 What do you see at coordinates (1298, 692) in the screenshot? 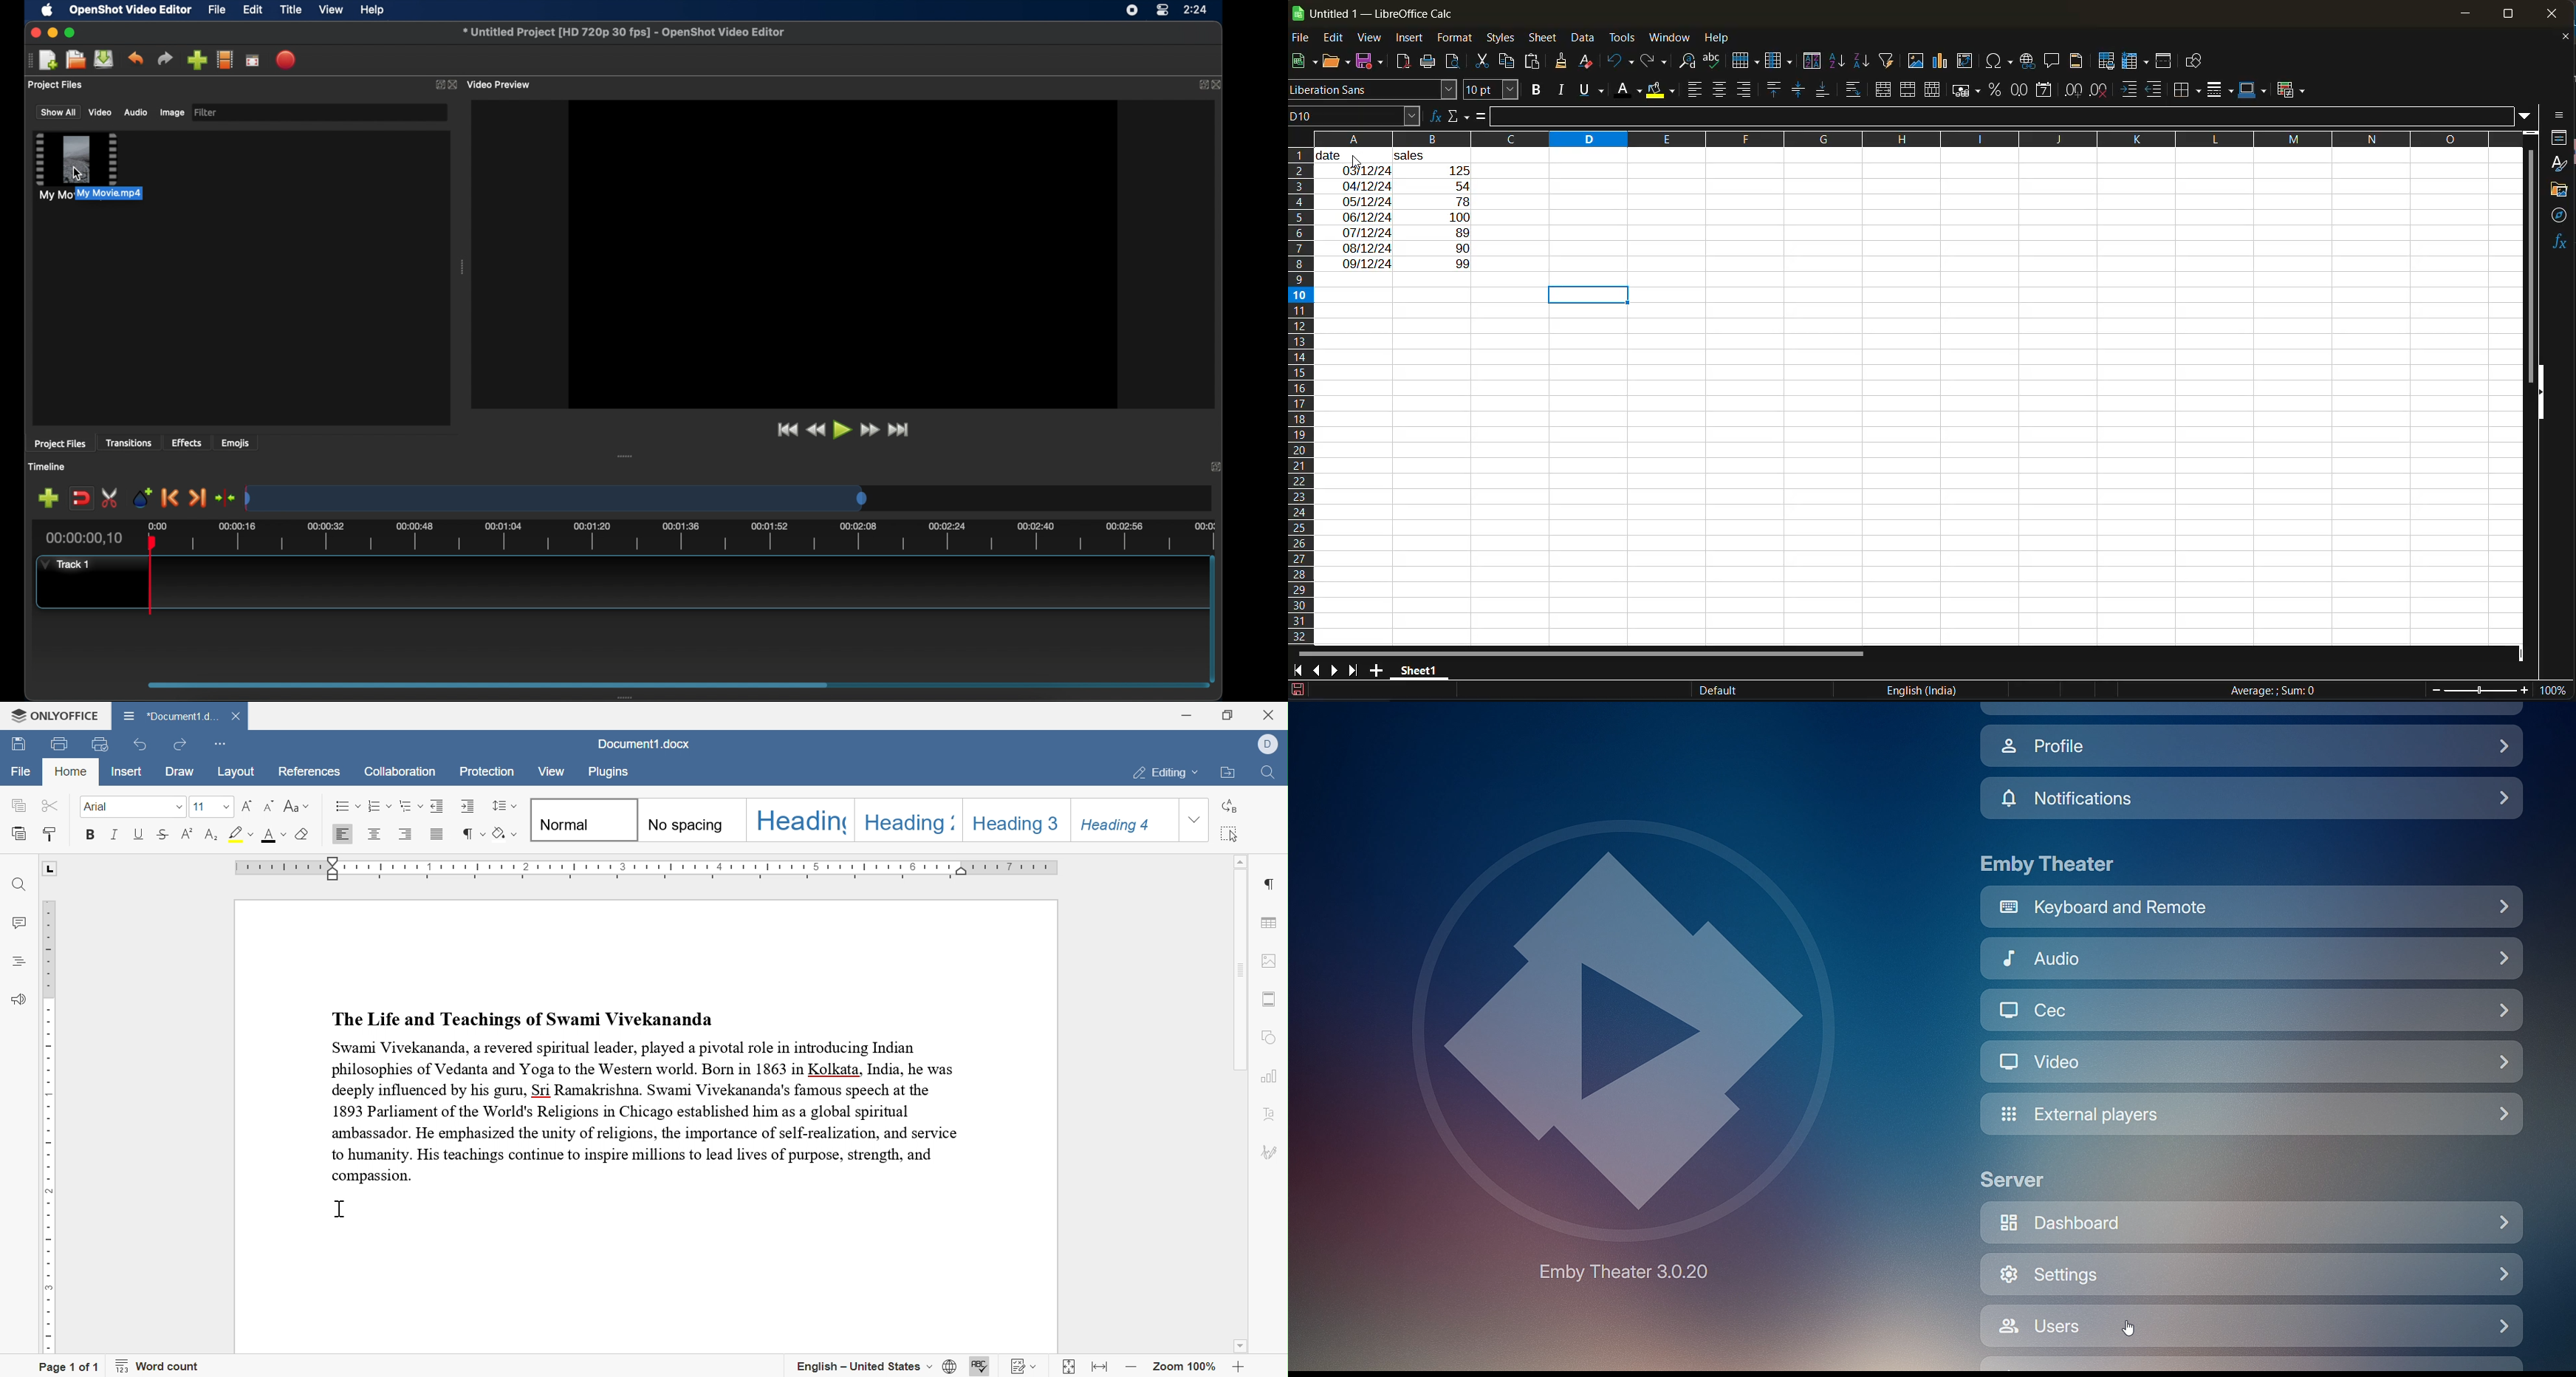
I see `click to save` at bounding box center [1298, 692].